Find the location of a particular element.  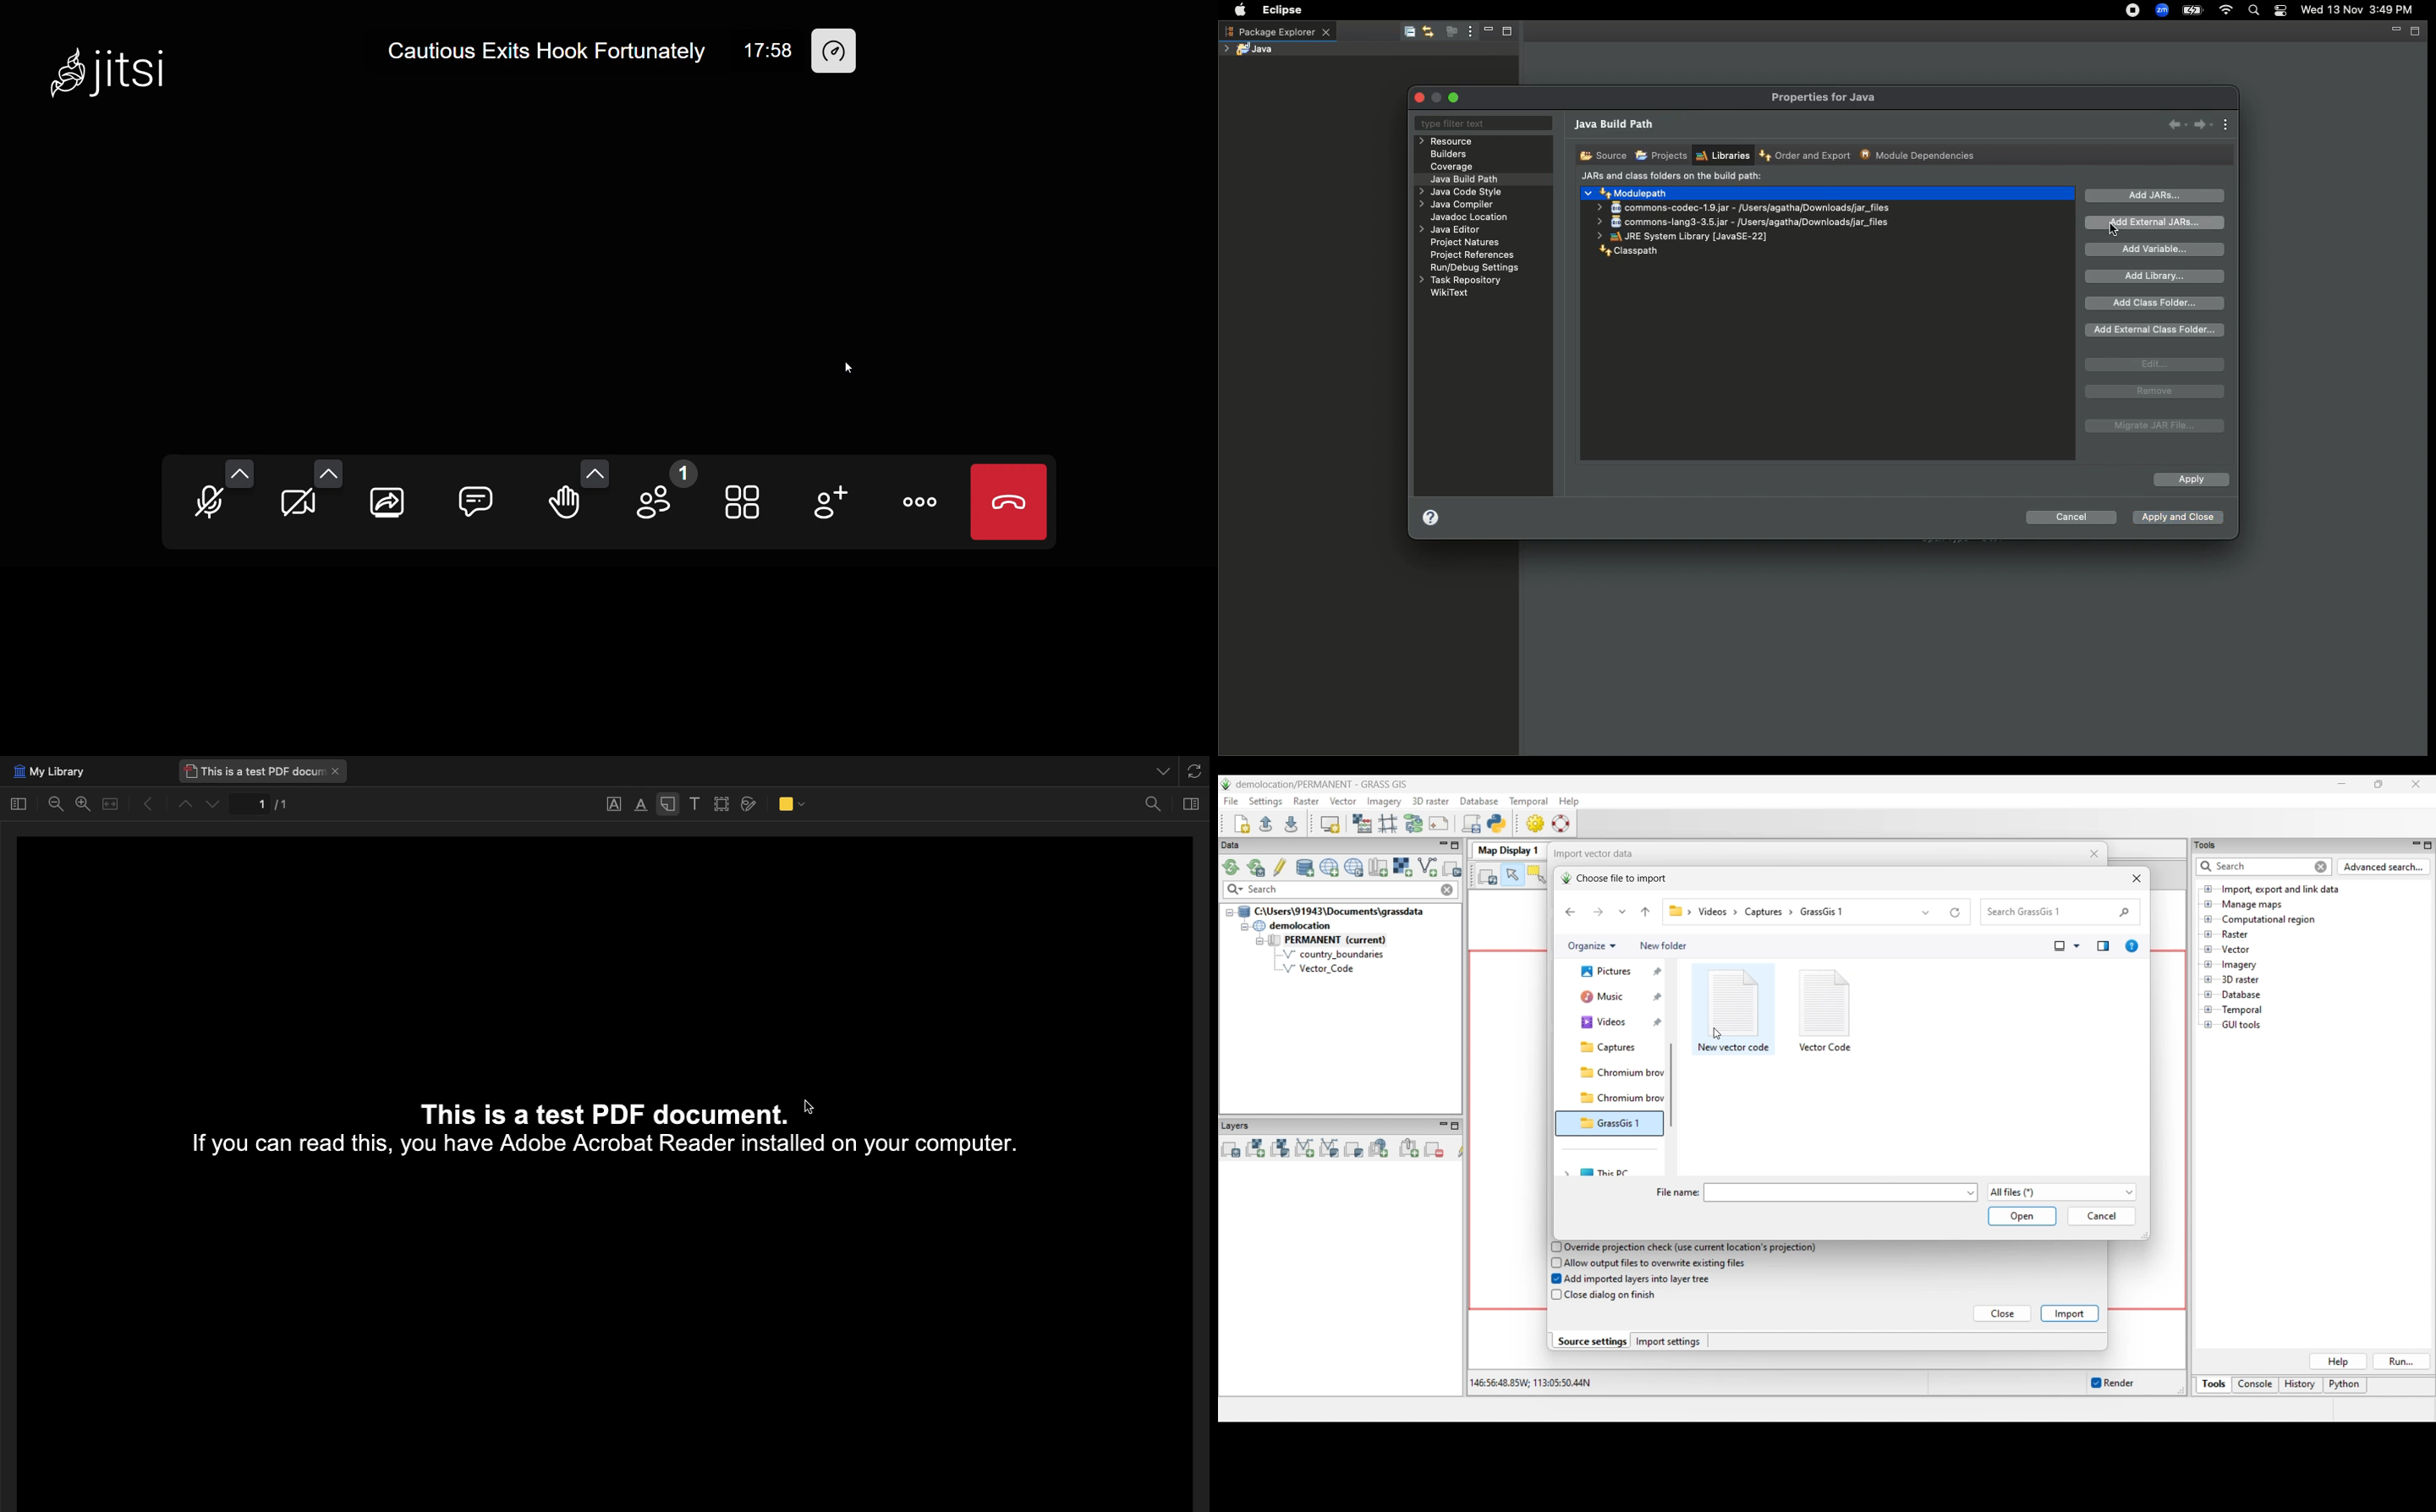

screen share is located at coordinates (387, 504).